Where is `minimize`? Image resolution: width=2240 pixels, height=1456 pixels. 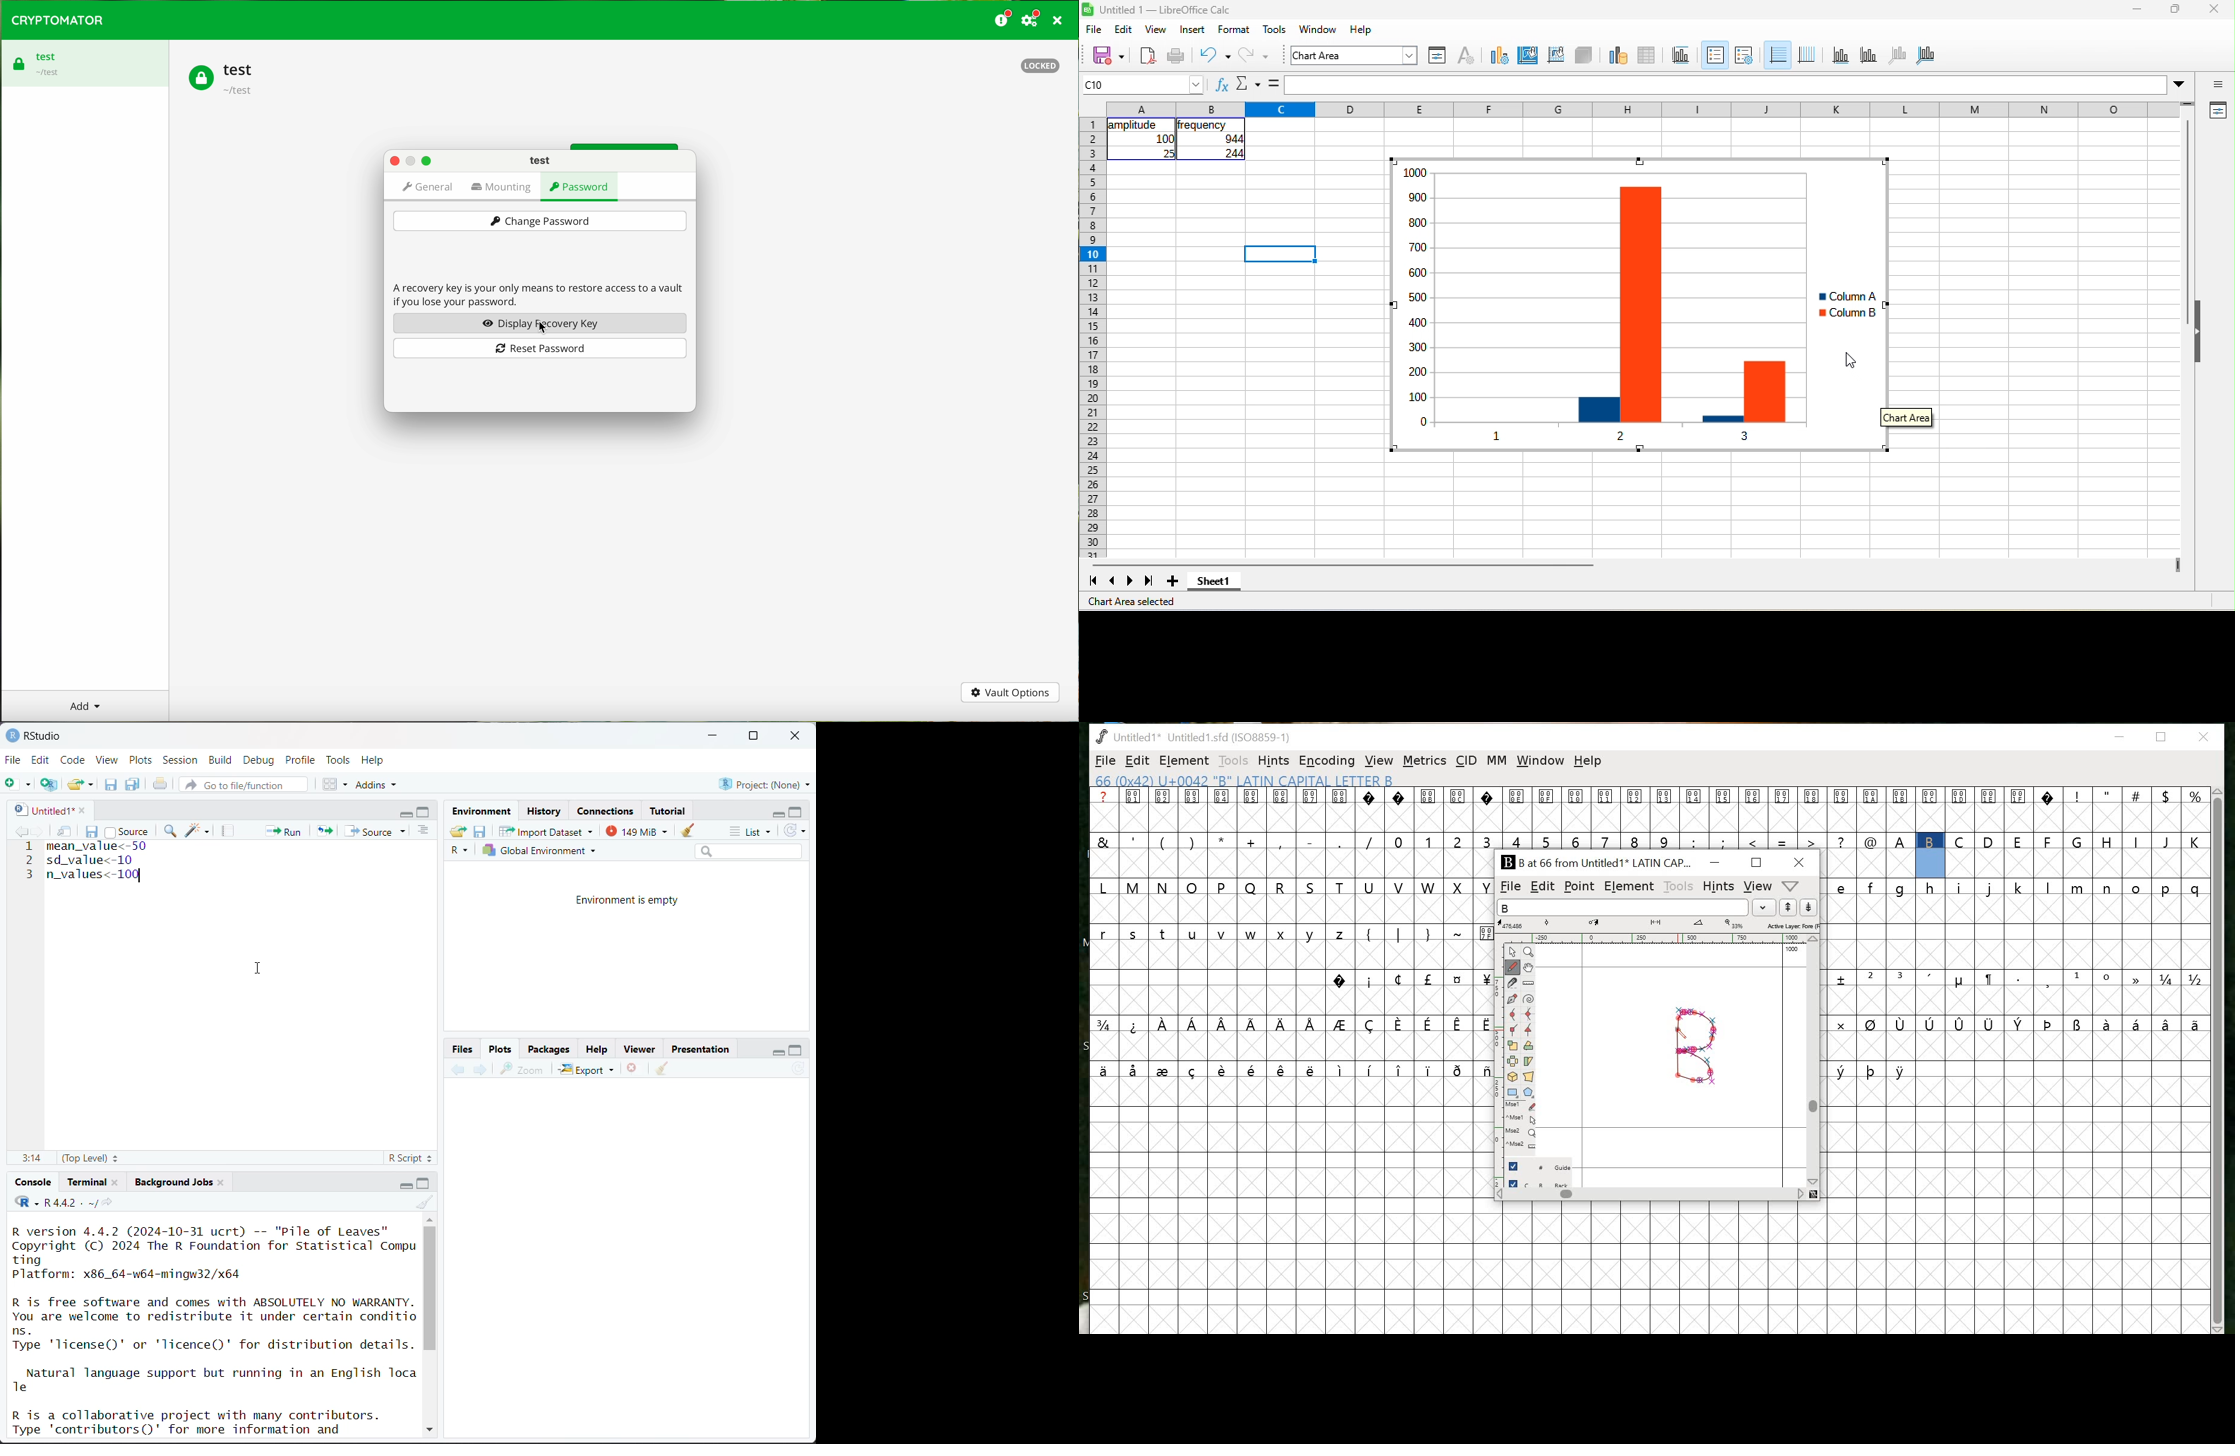
minimize is located at coordinates (714, 736).